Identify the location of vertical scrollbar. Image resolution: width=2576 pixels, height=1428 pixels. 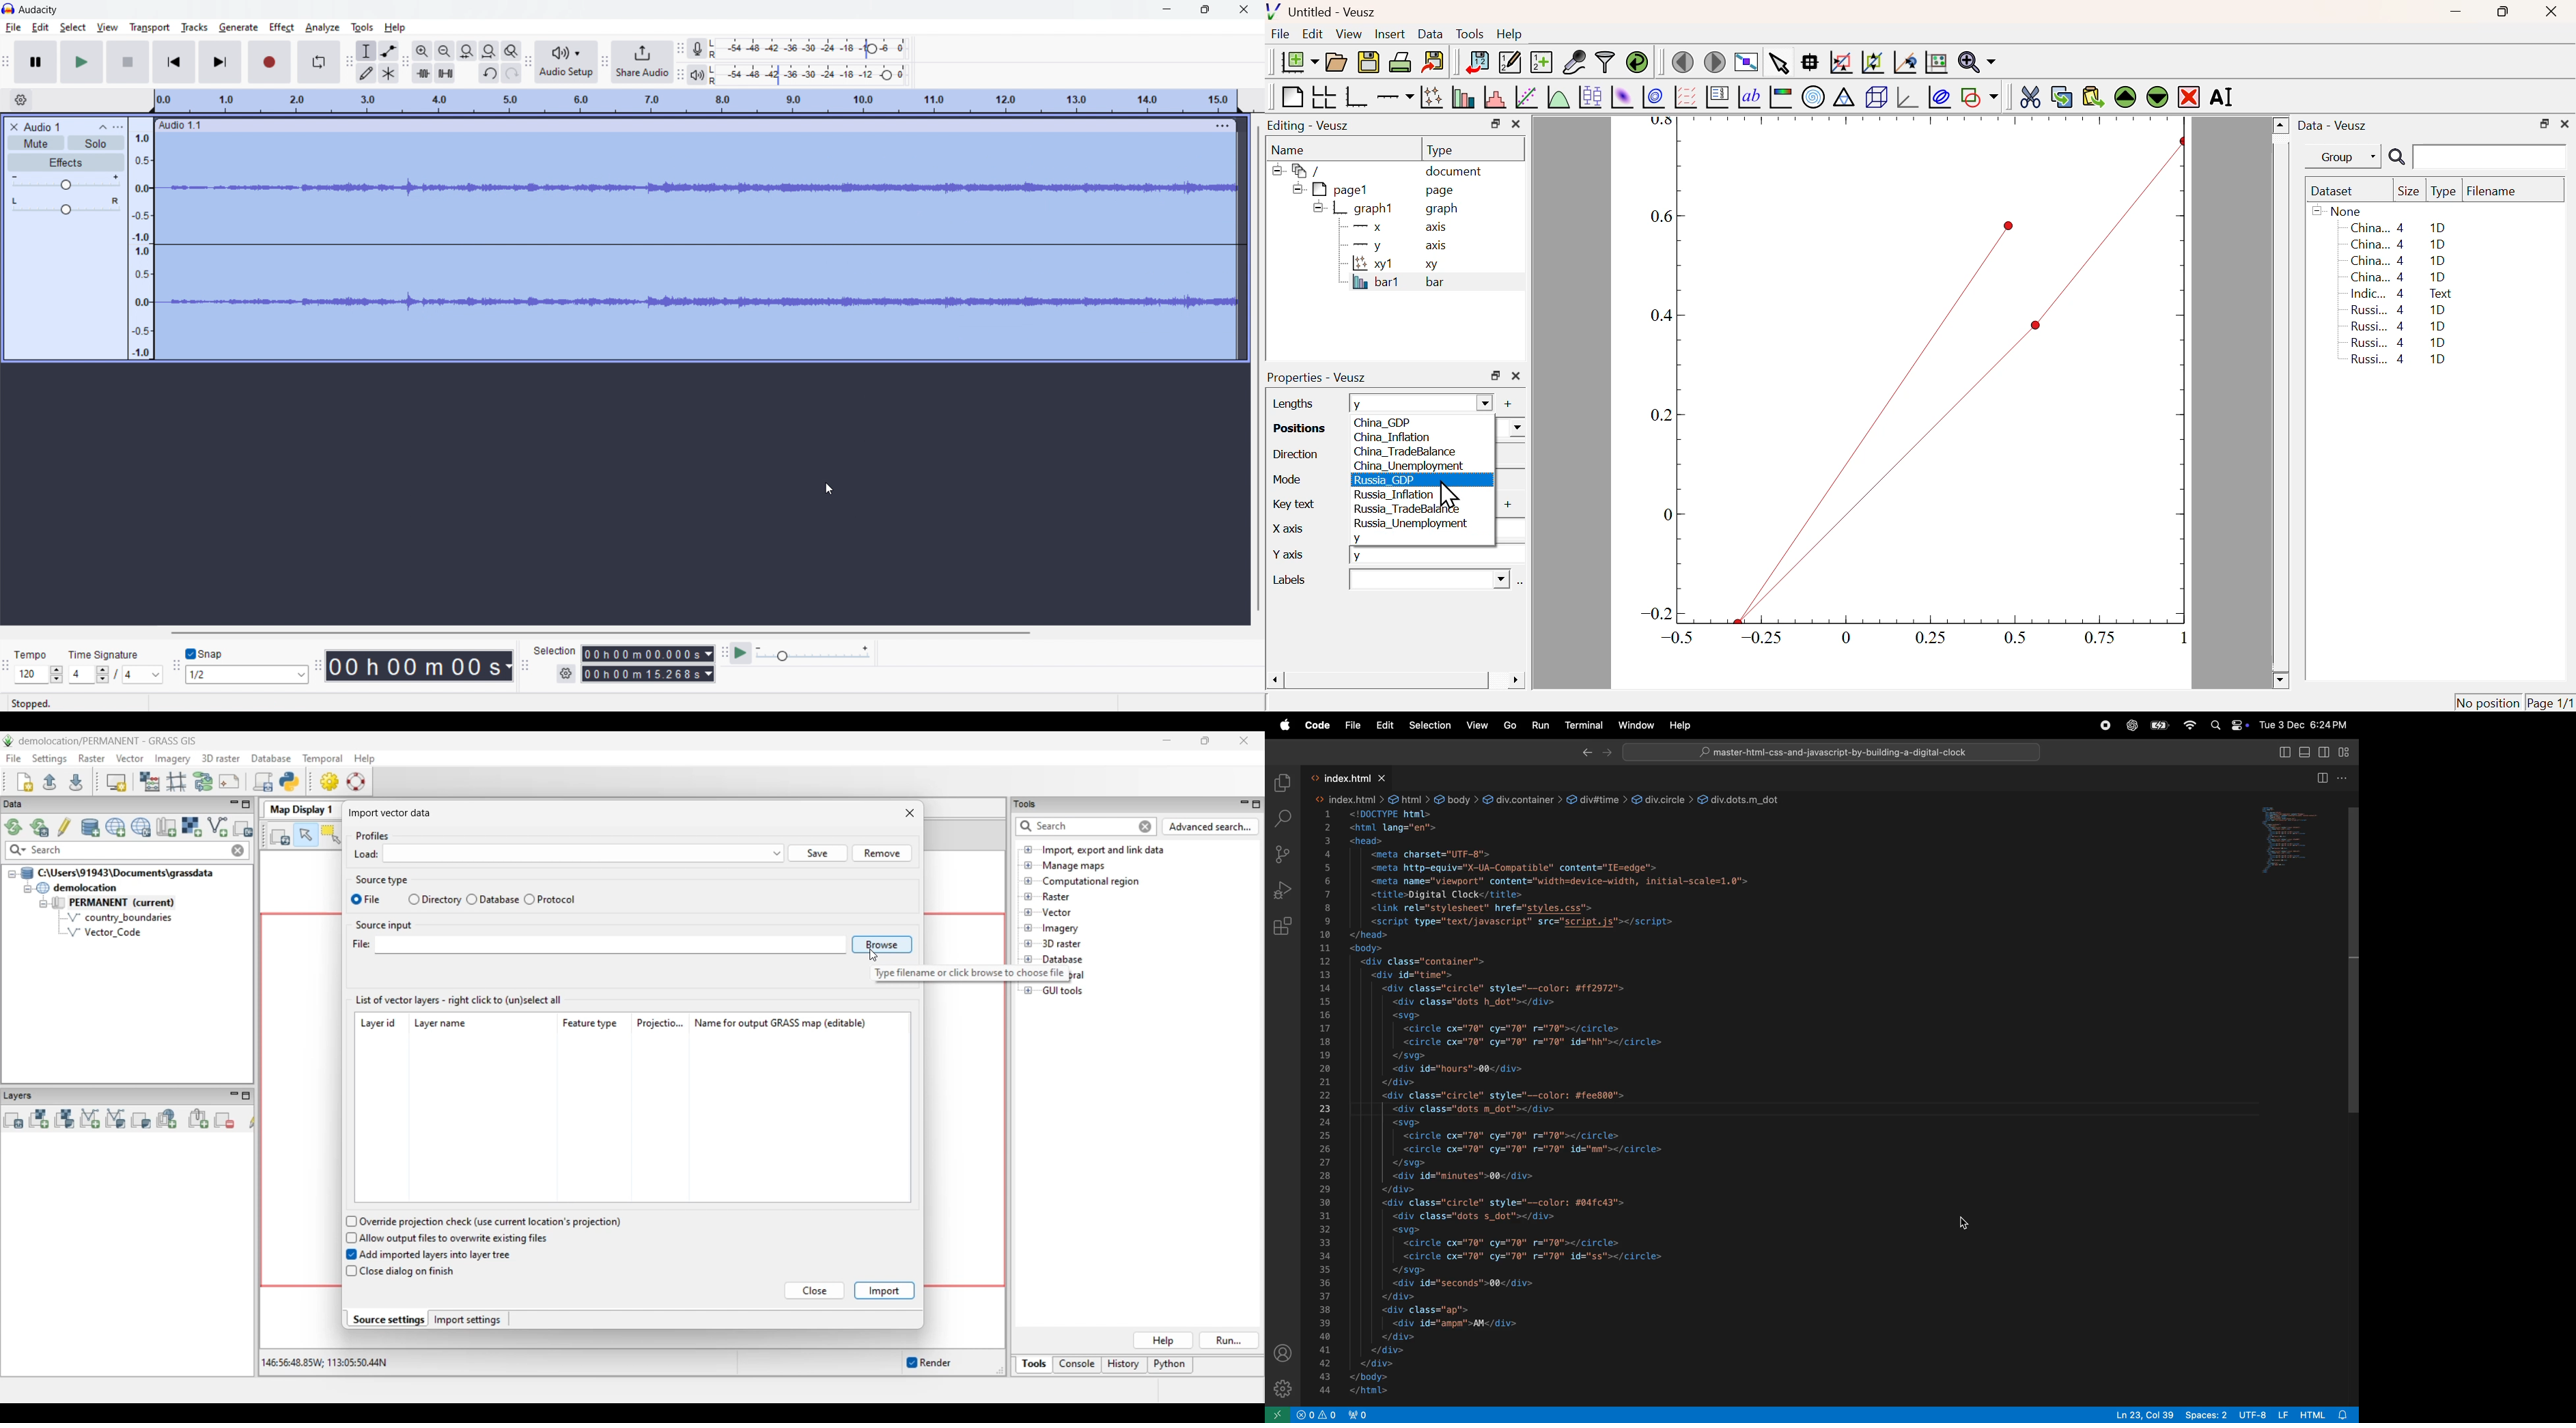
(1259, 364).